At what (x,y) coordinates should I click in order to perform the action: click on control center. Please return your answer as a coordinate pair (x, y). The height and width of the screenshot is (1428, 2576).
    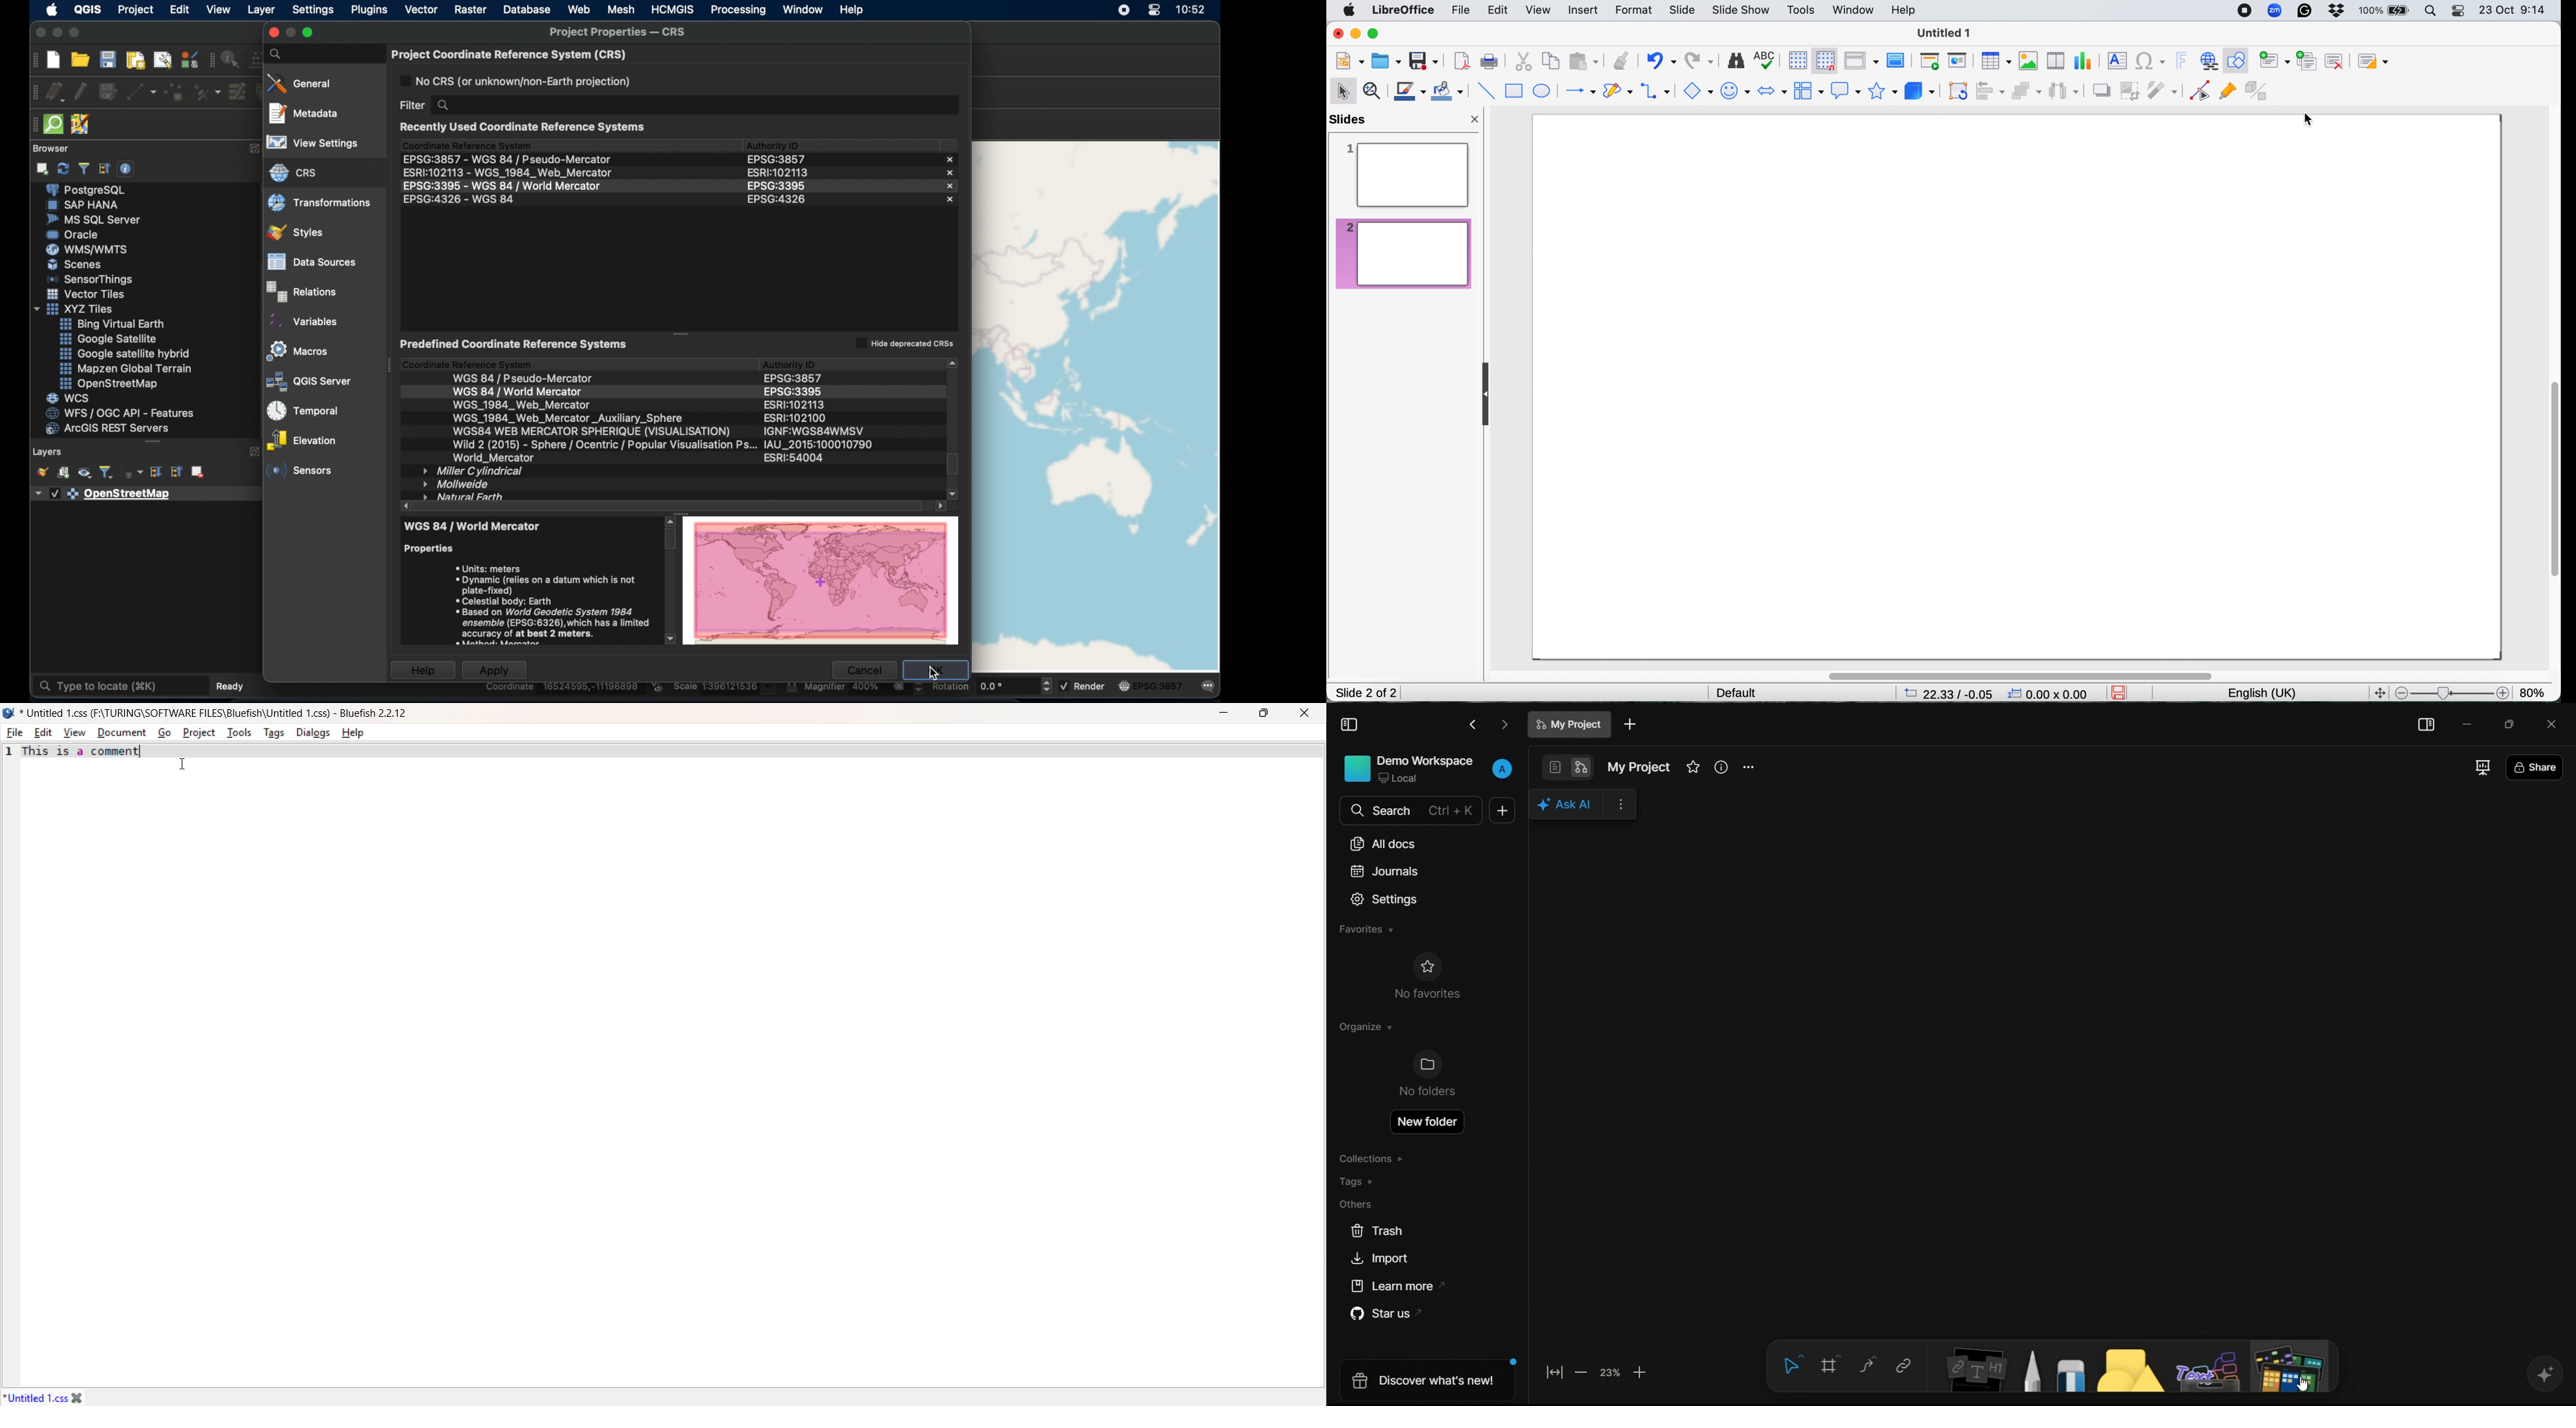
    Looking at the image, I should click on (2461, 12).